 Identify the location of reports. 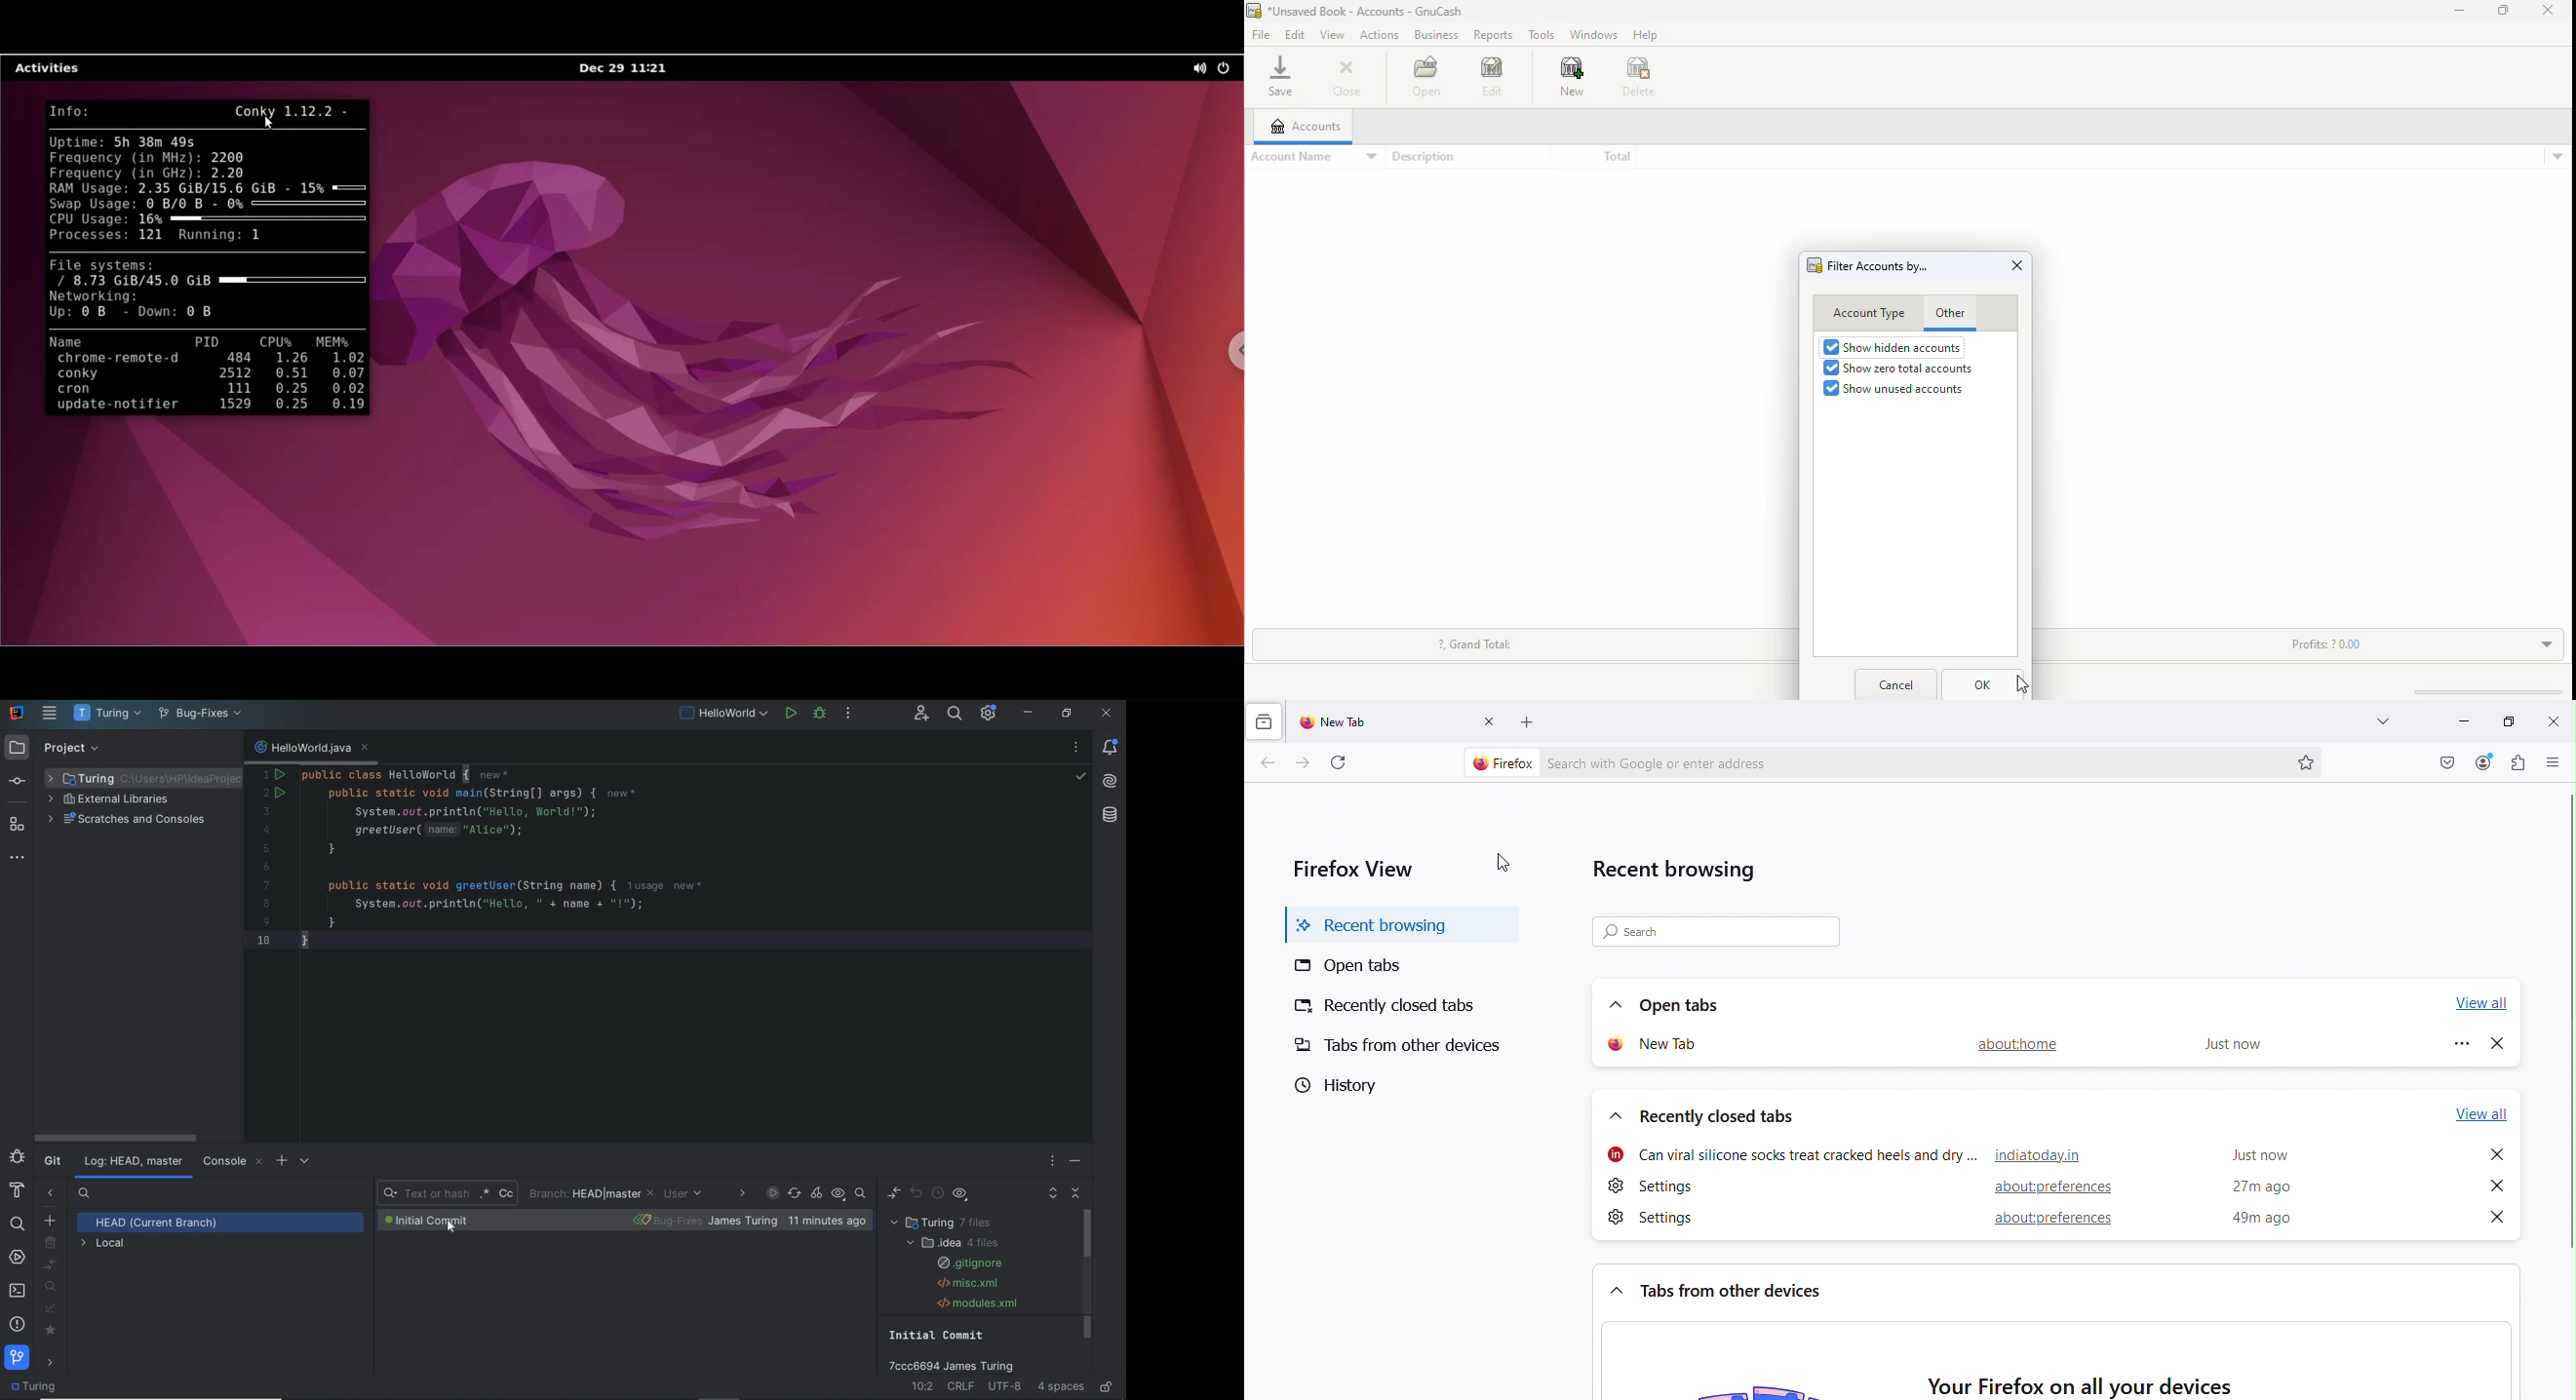
(1492, 36).